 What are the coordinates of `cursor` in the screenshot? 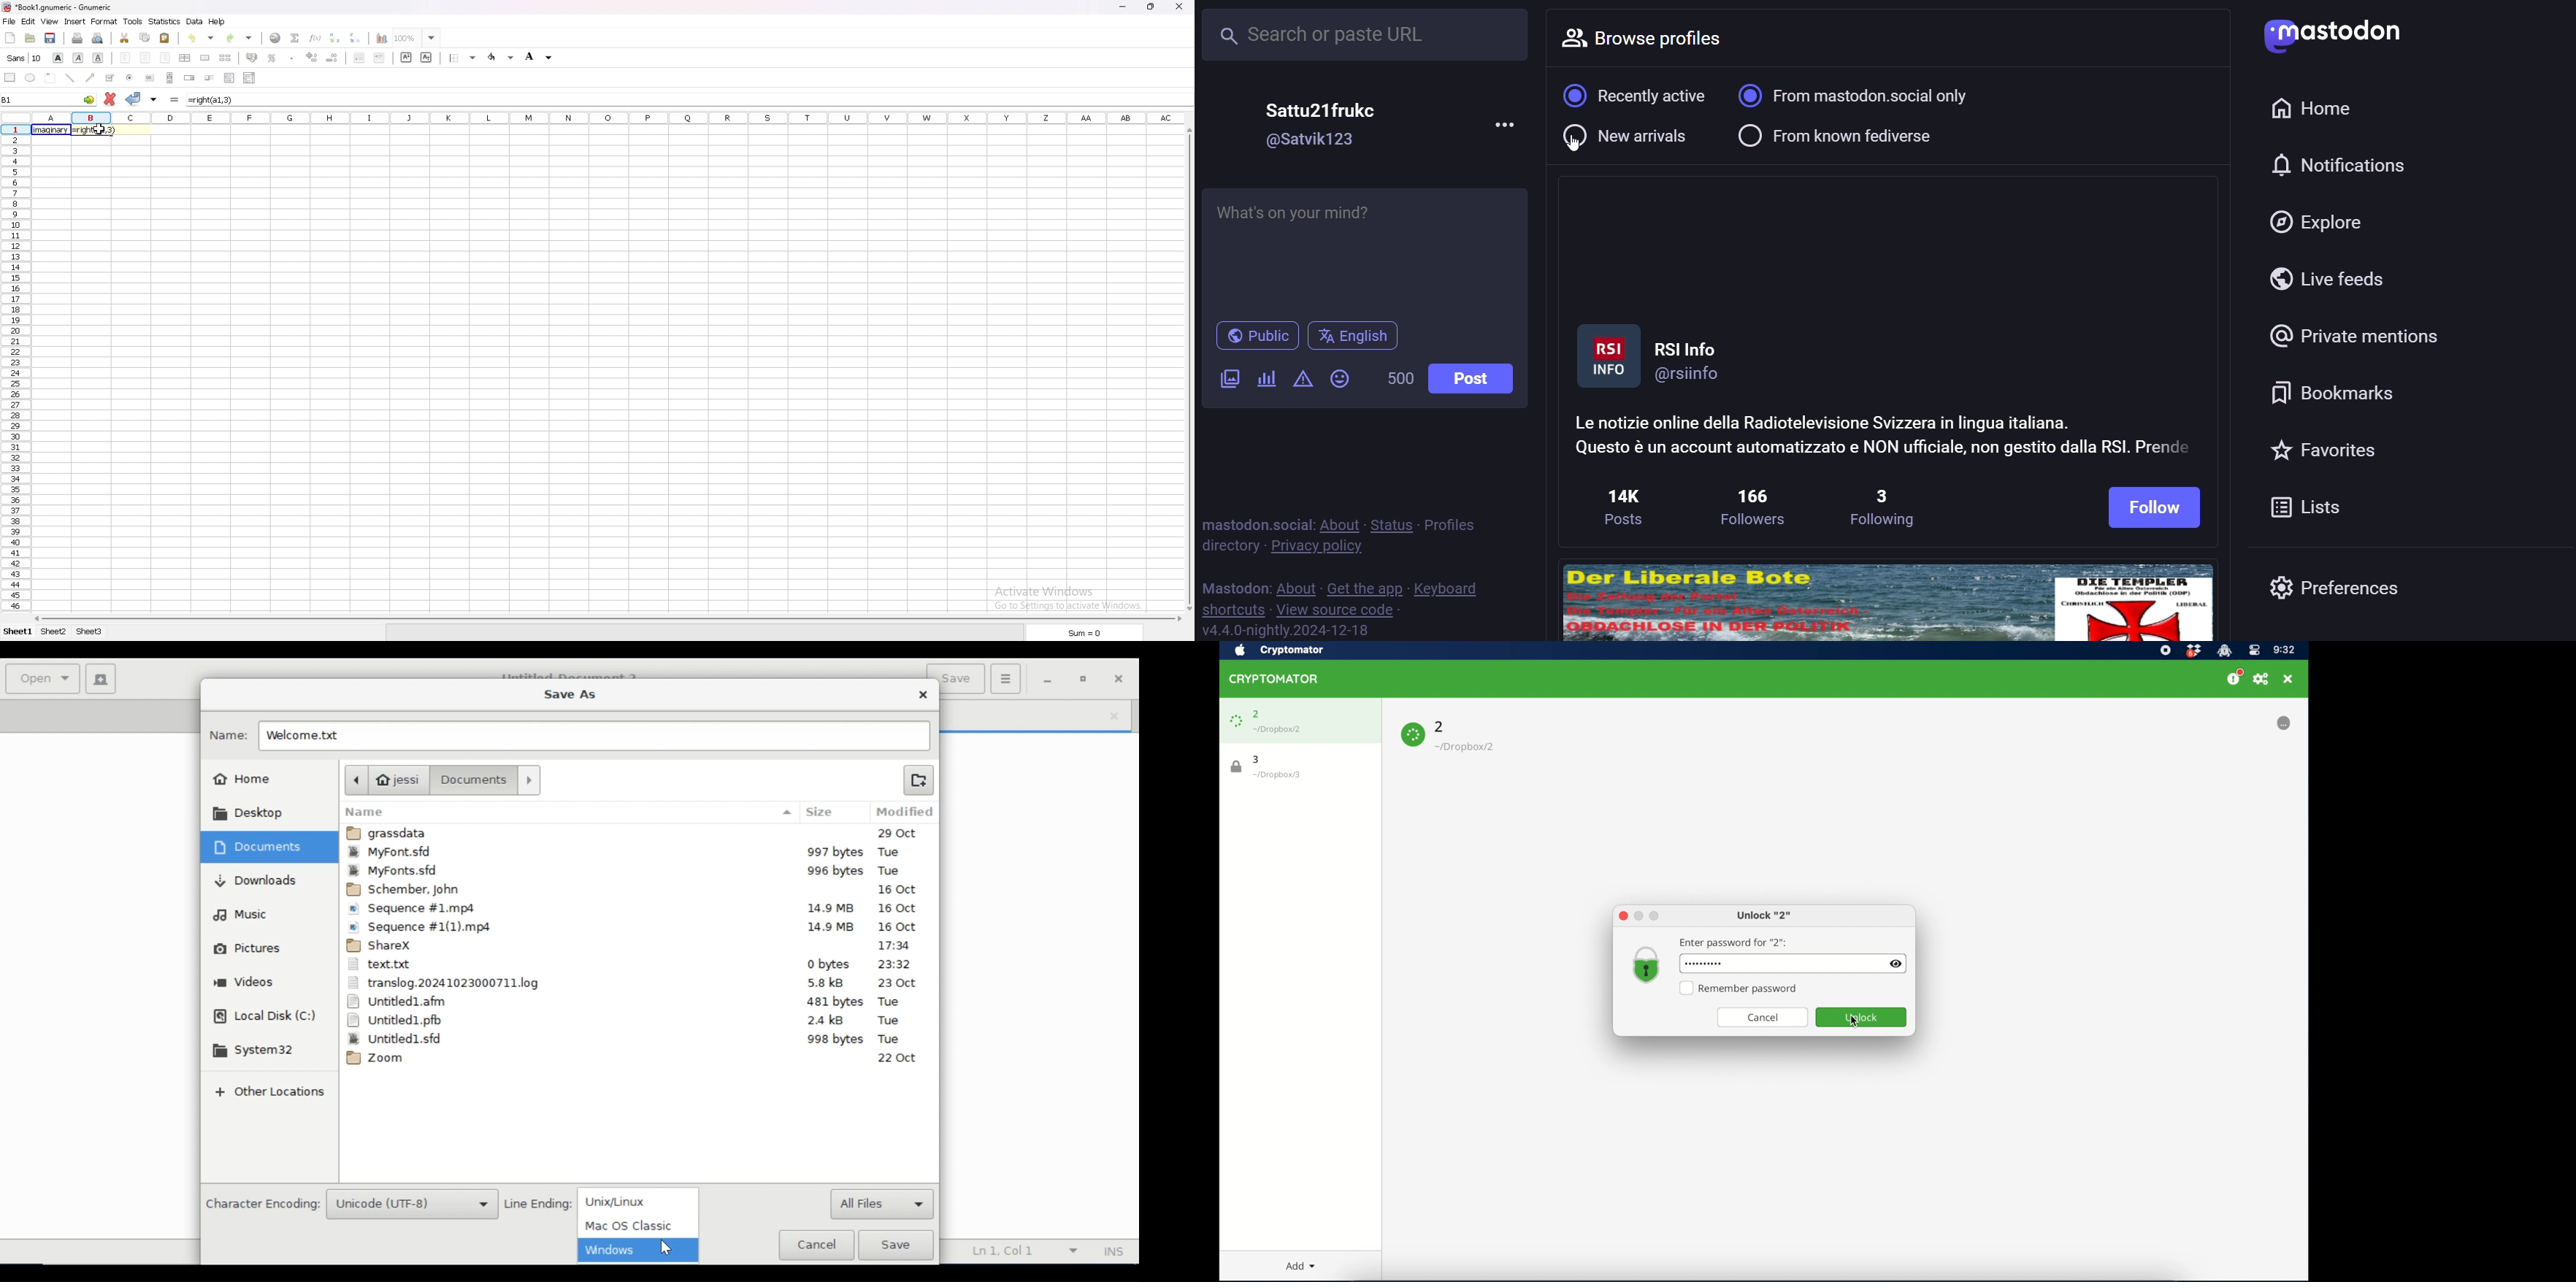 It's located at (670, 1248).